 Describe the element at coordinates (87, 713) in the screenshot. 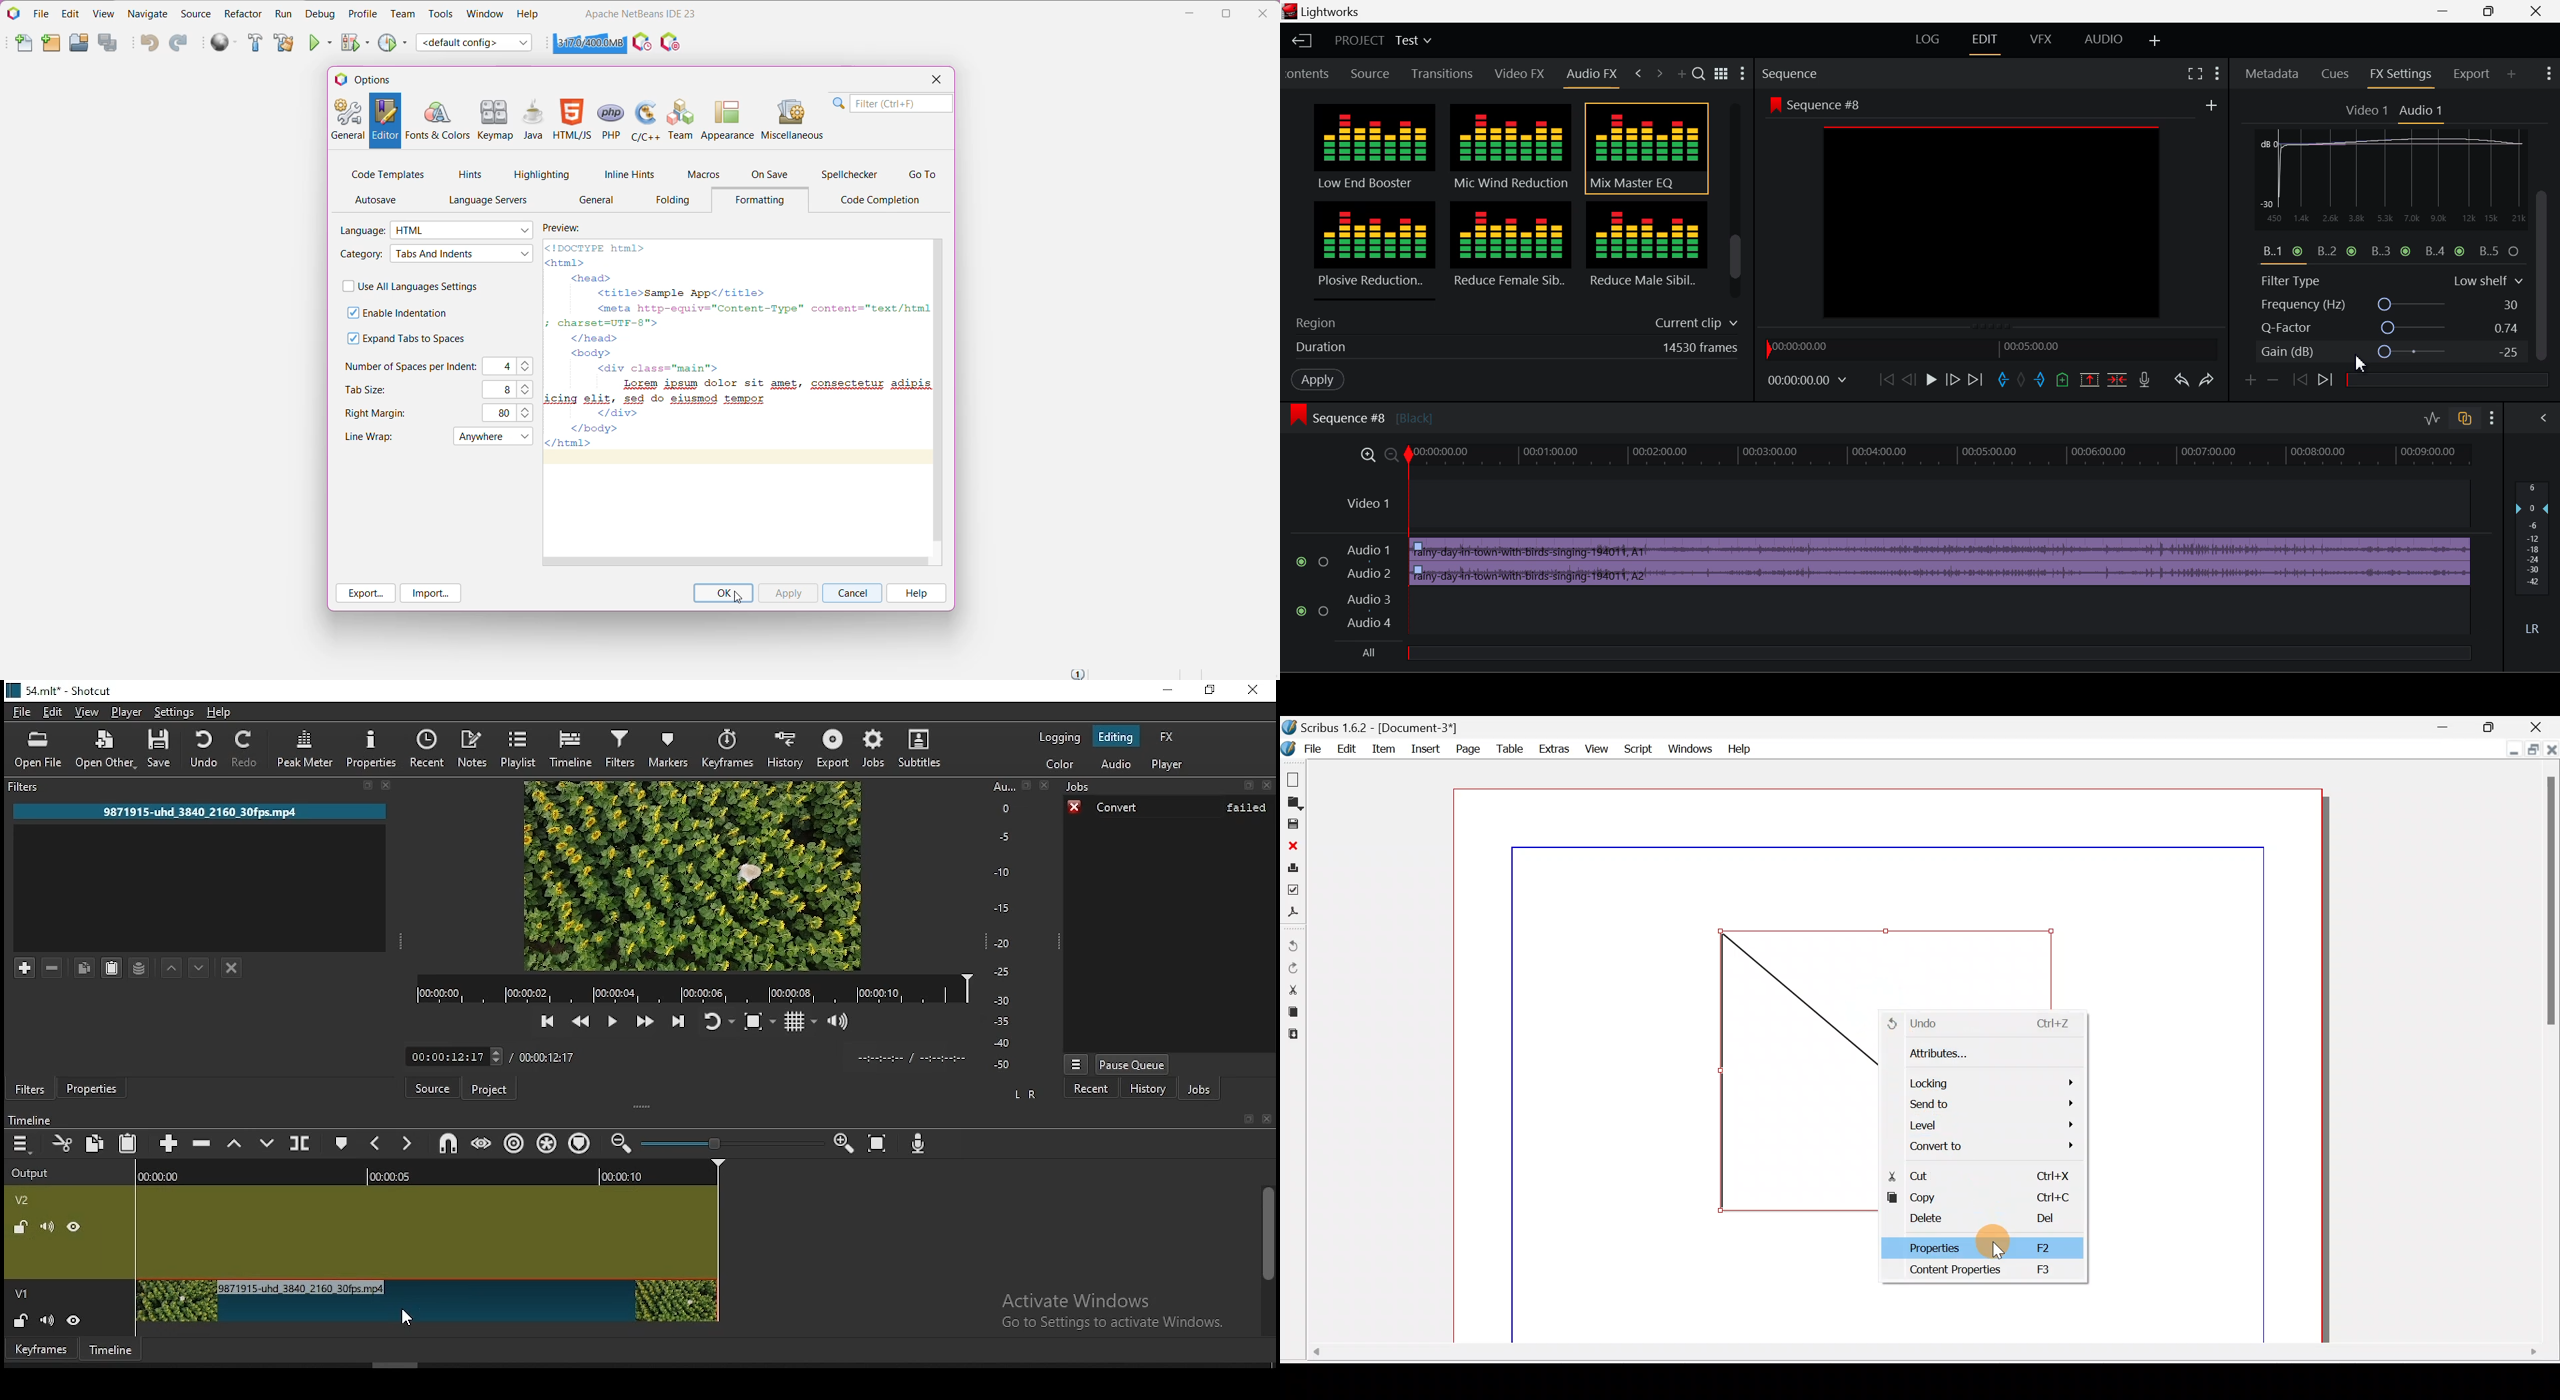

I see `view` at that location.